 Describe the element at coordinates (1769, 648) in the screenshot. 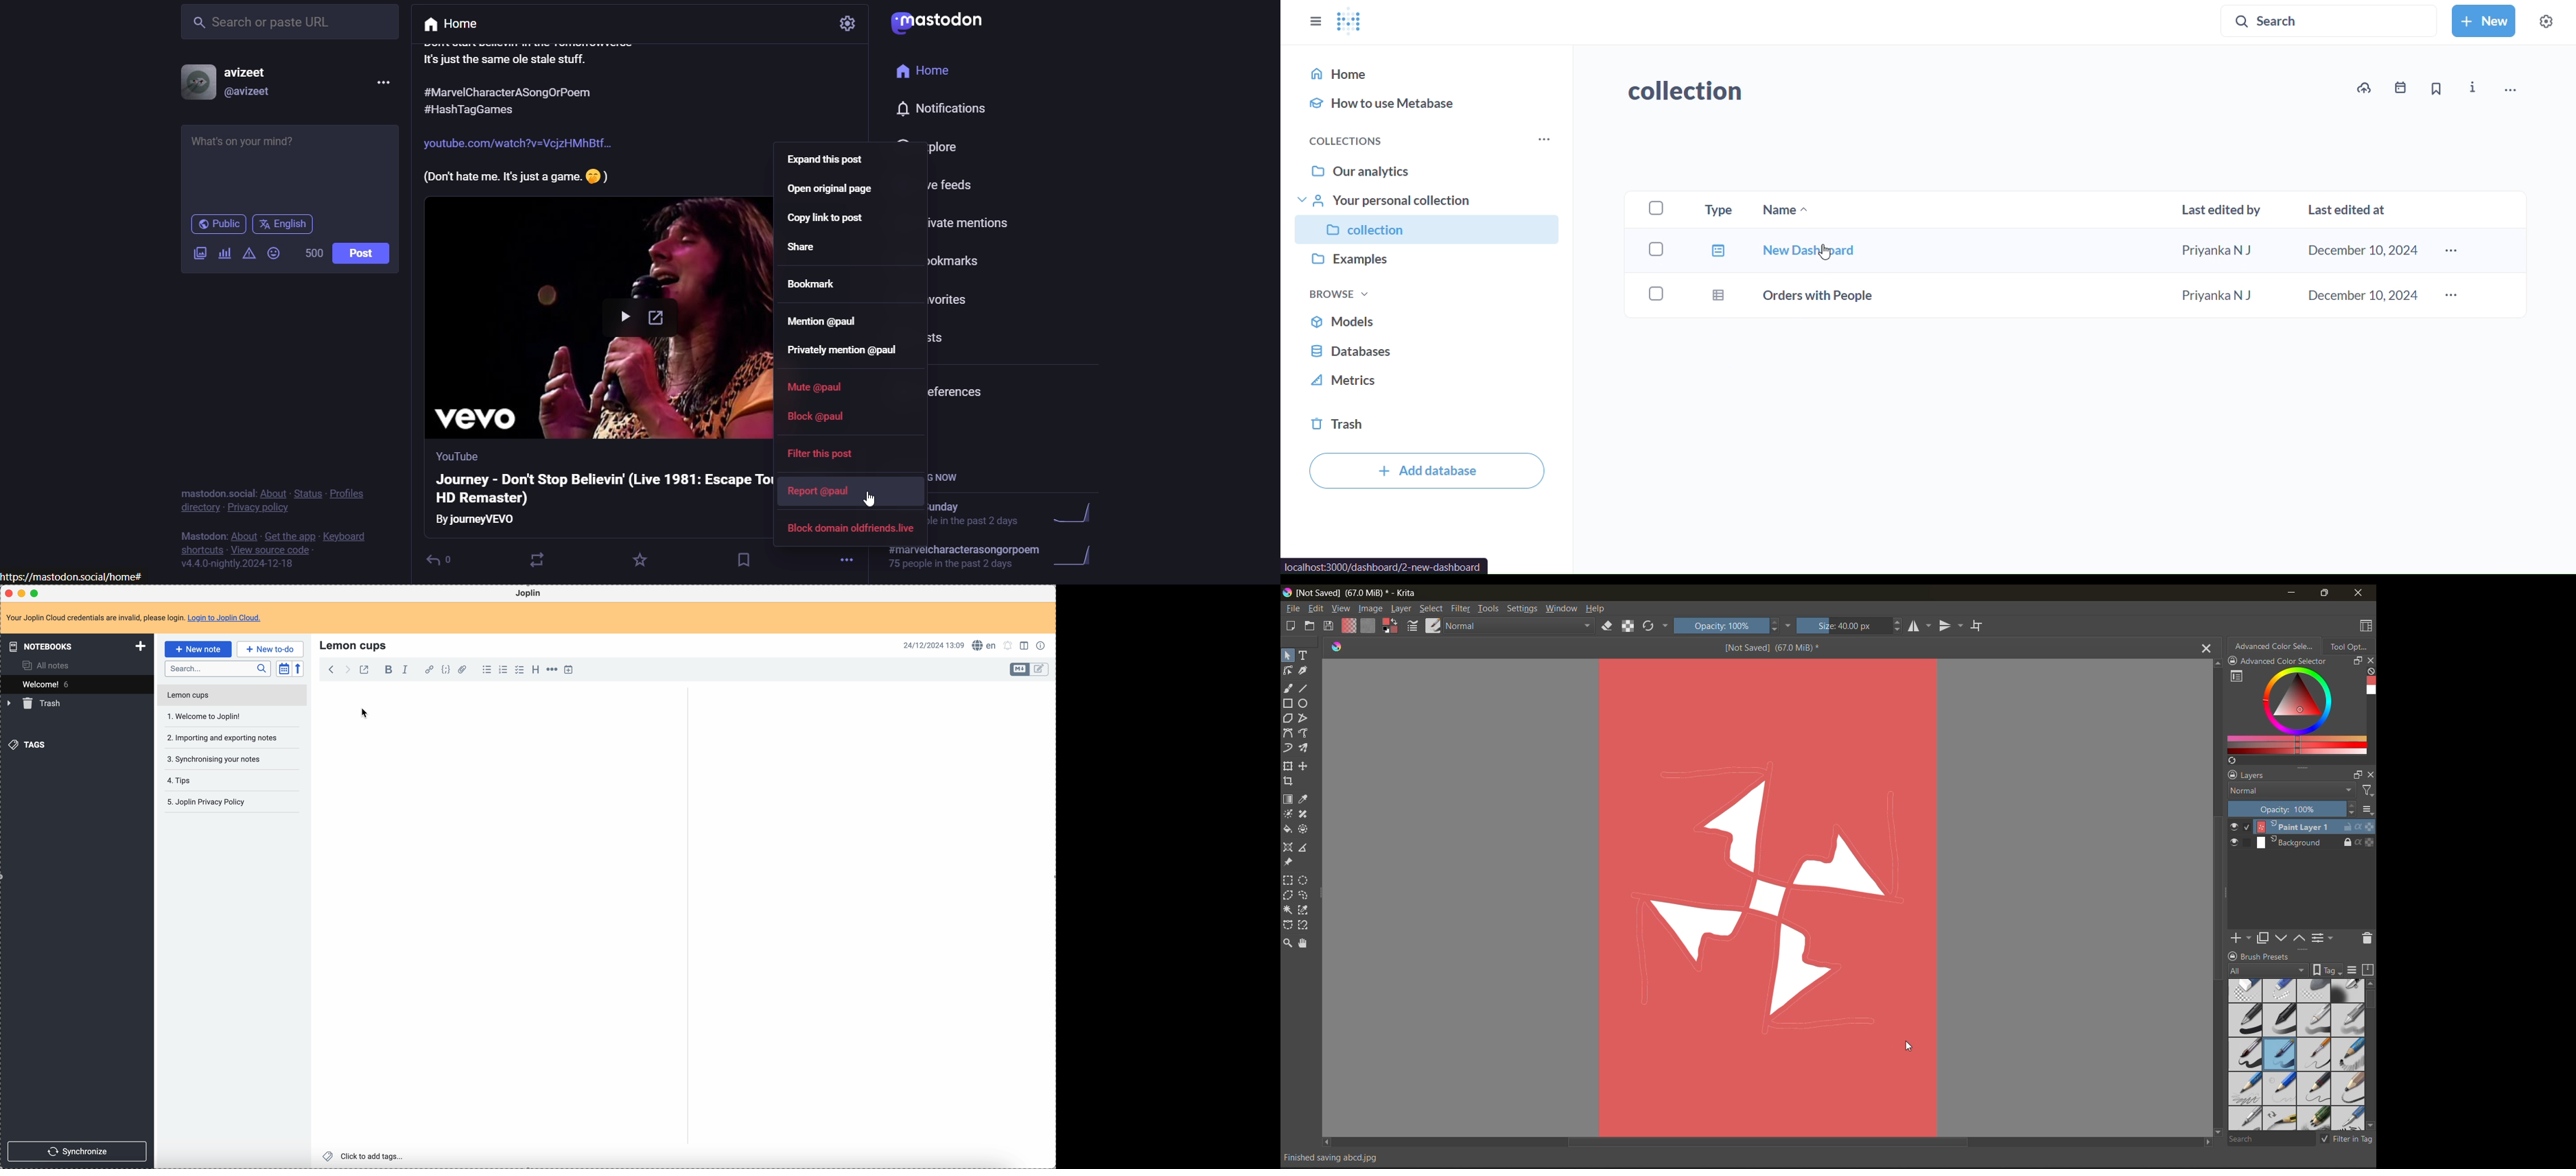

I see `[Not Saved] (67.0 MiB) *` at that location.